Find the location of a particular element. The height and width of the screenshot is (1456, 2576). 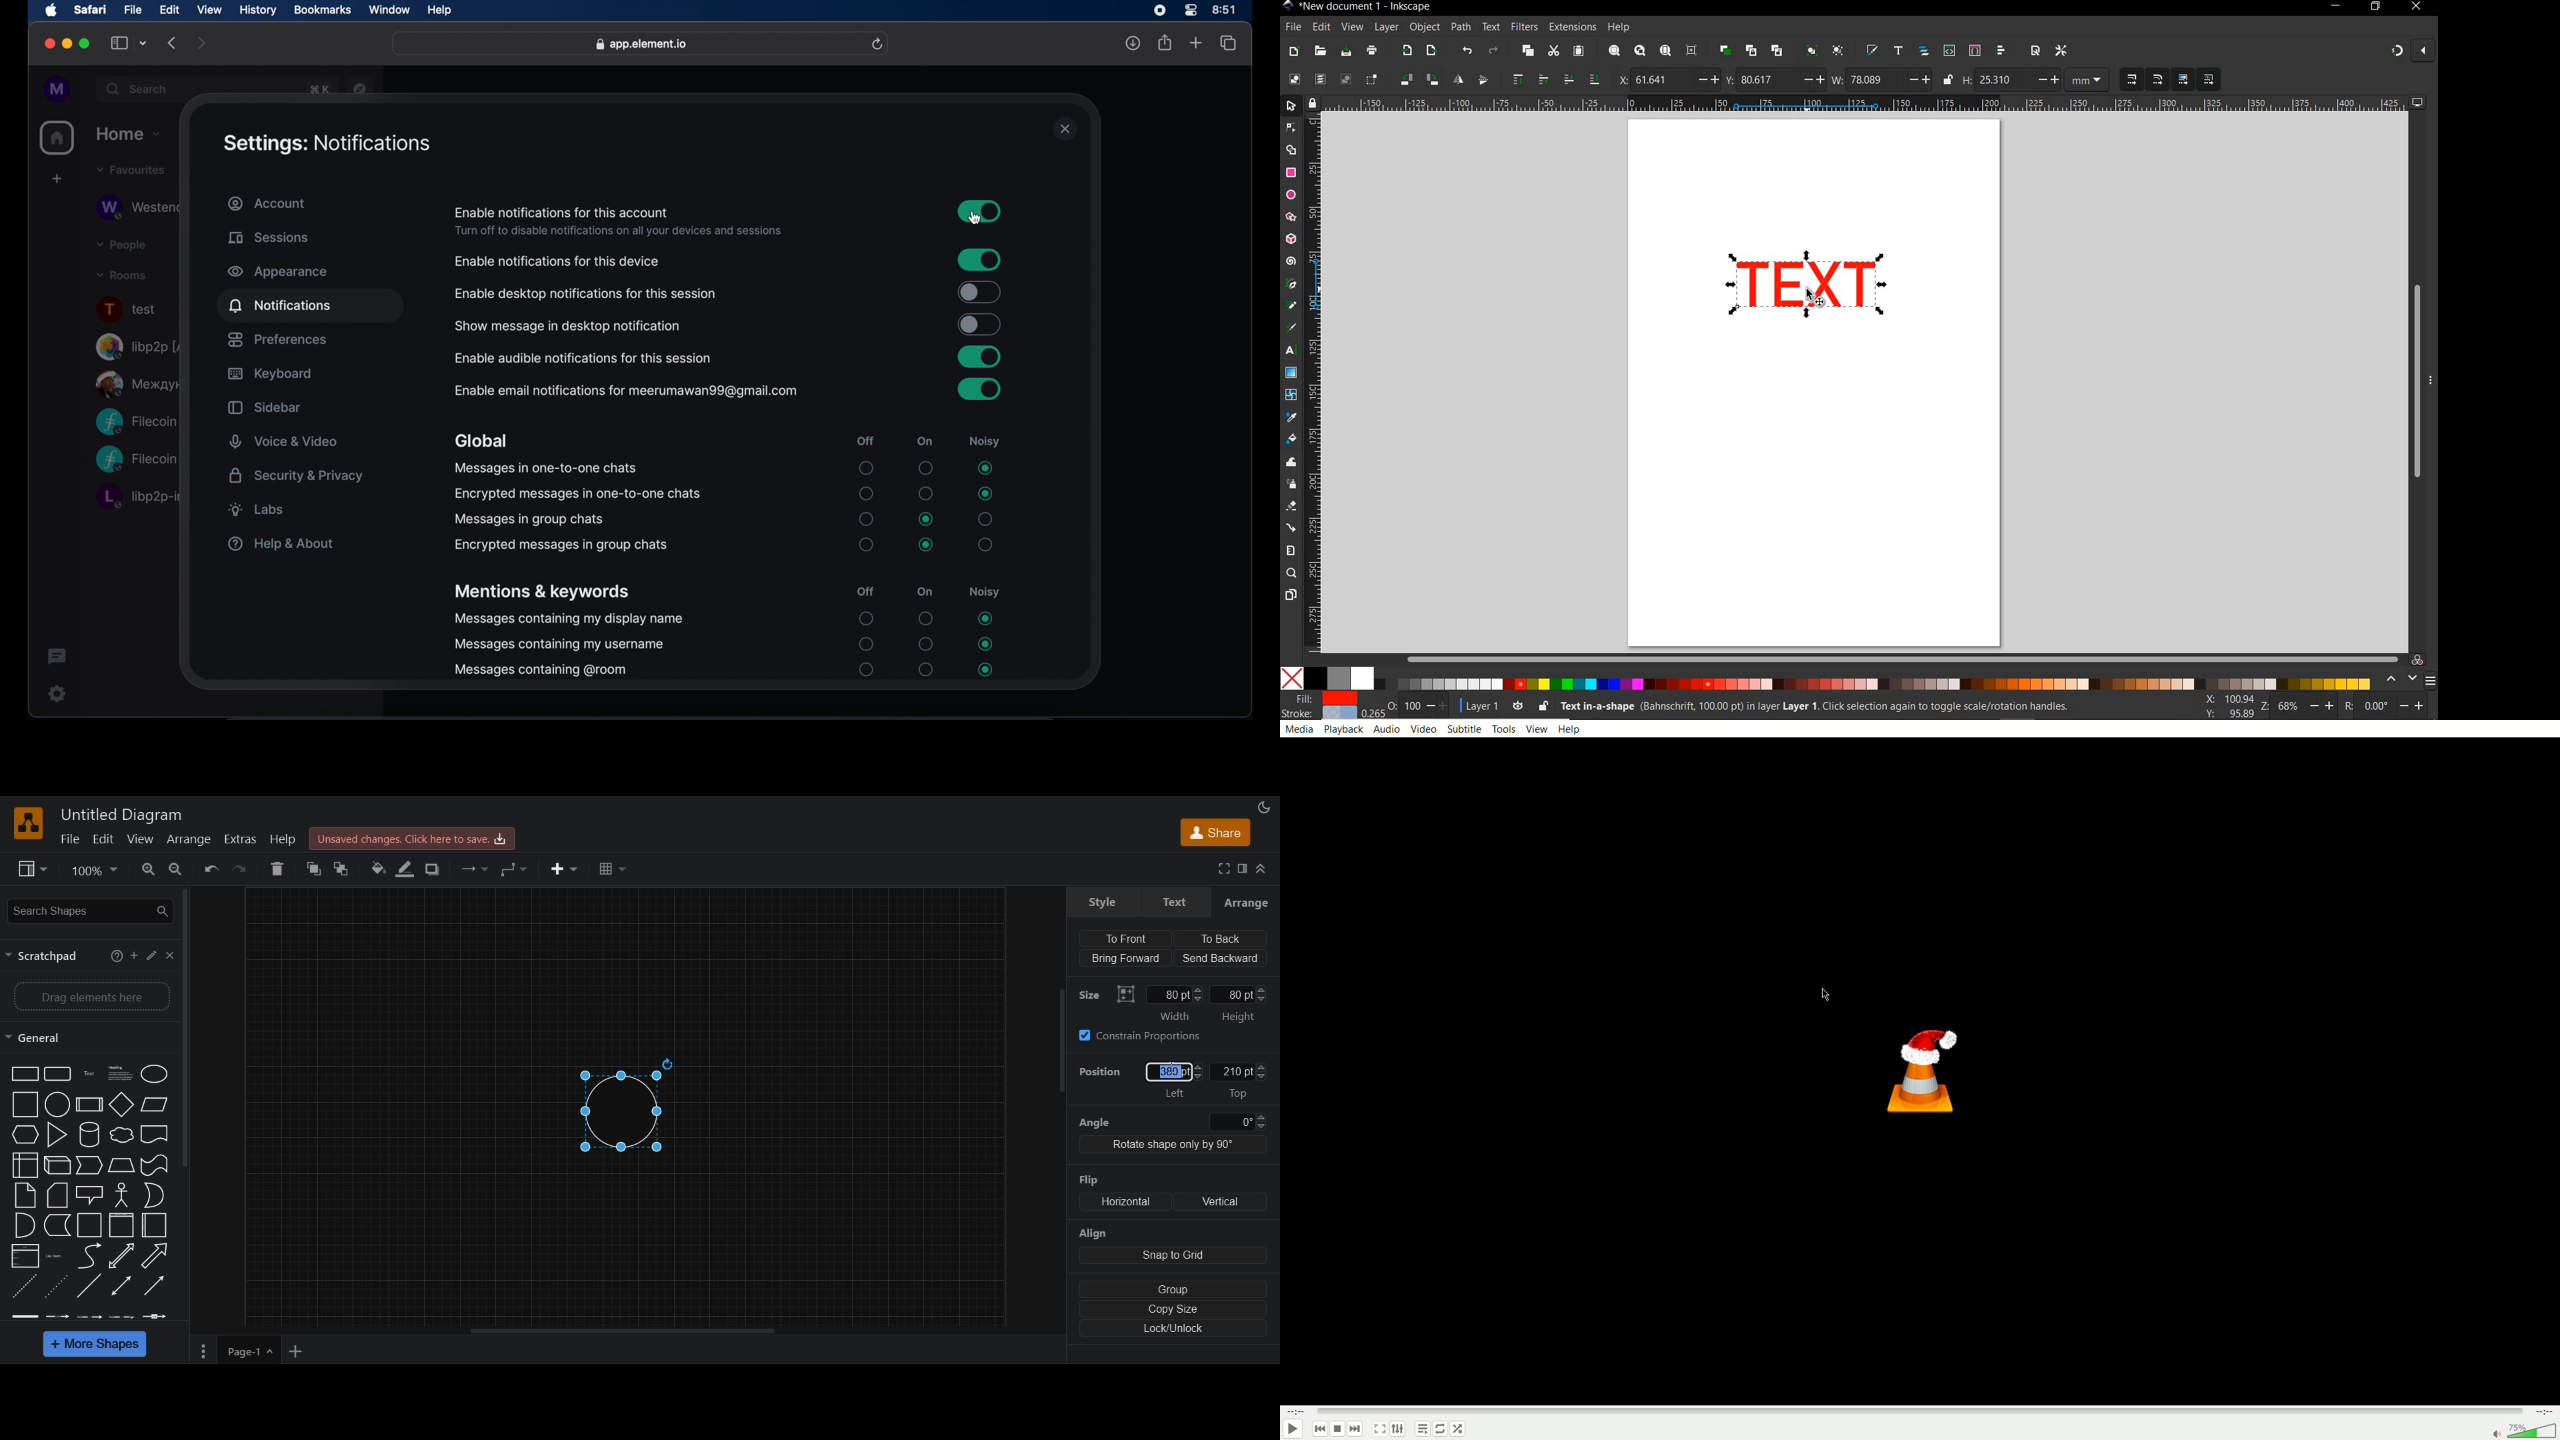

shadow is located at coordinates (435, 870).